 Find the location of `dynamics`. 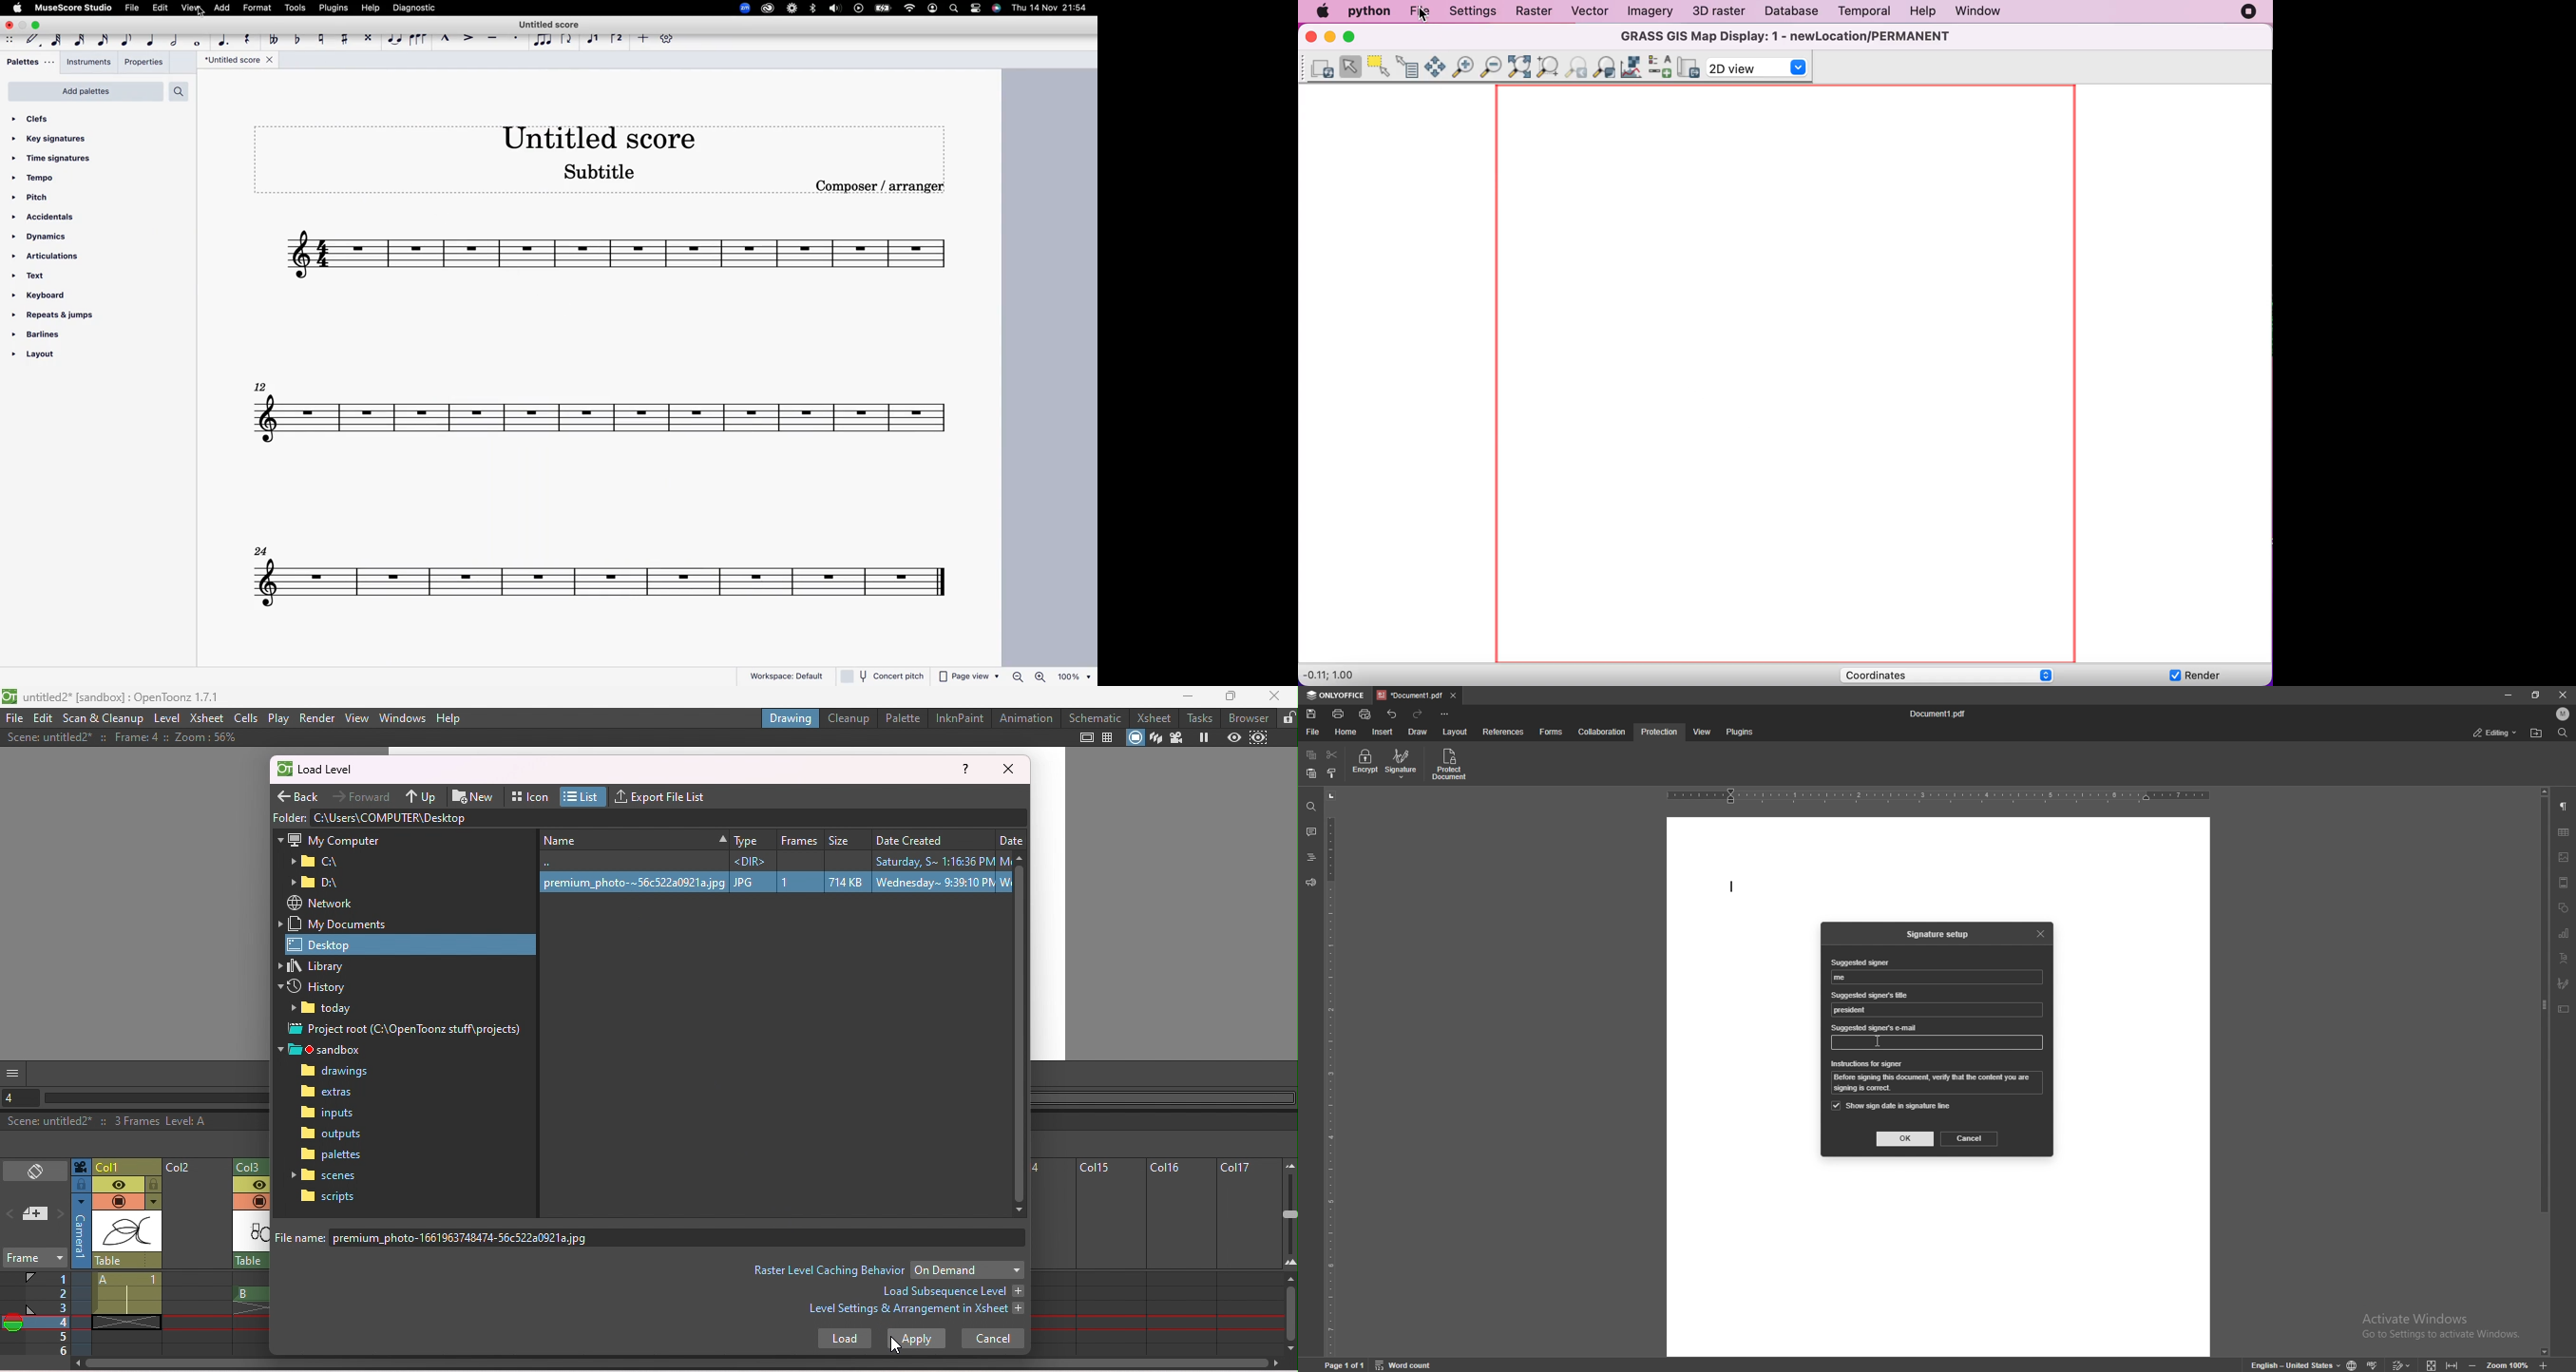

dynamics is located at coordinates (41, 235).